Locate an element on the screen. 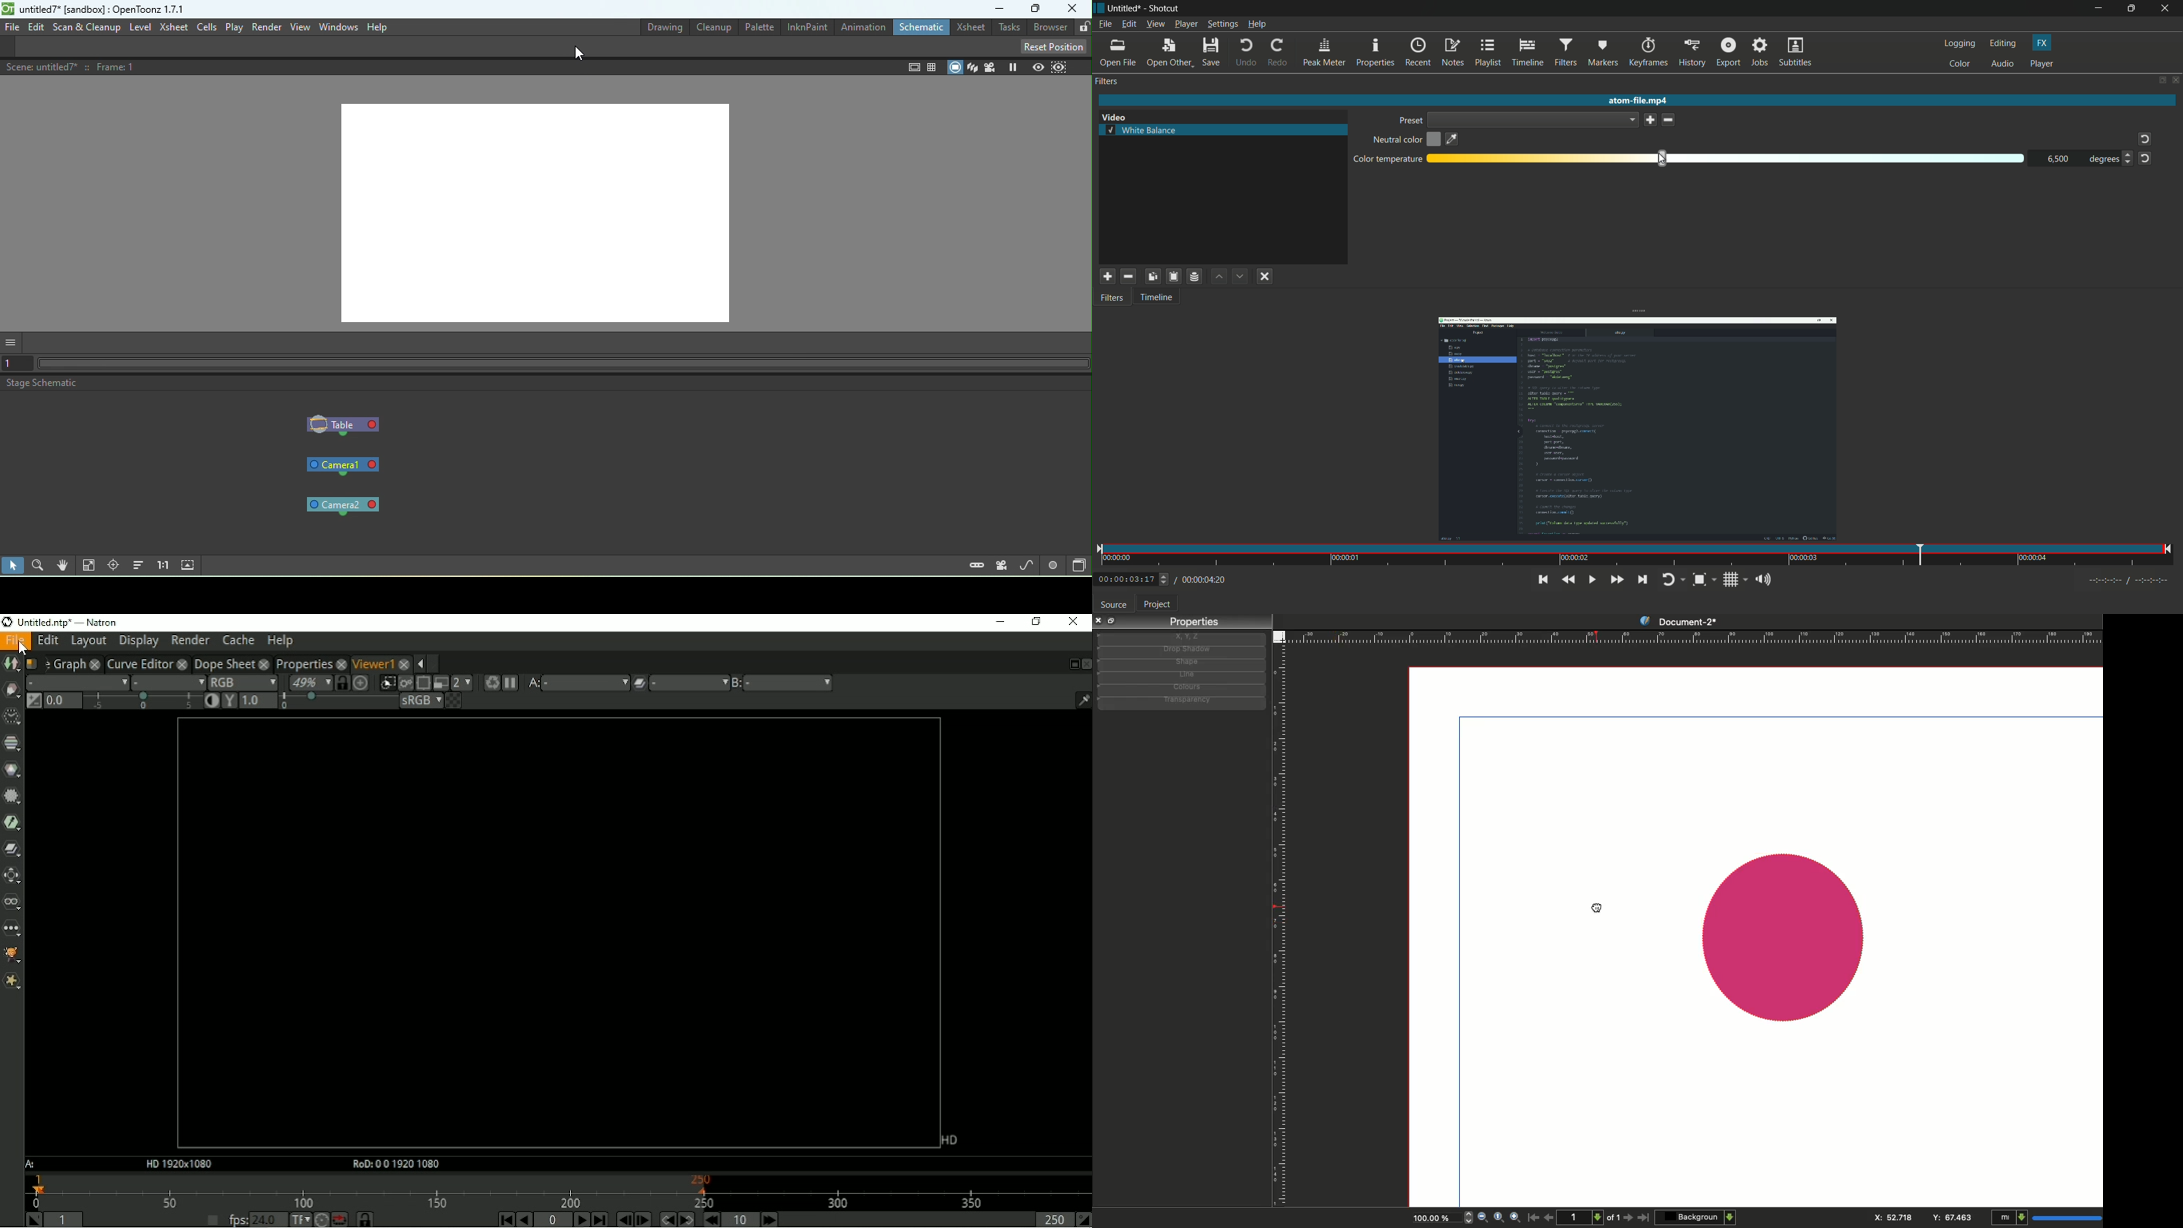 This screenshot has width=2184, height=1232. Close is located at coordinates (1099, 620).